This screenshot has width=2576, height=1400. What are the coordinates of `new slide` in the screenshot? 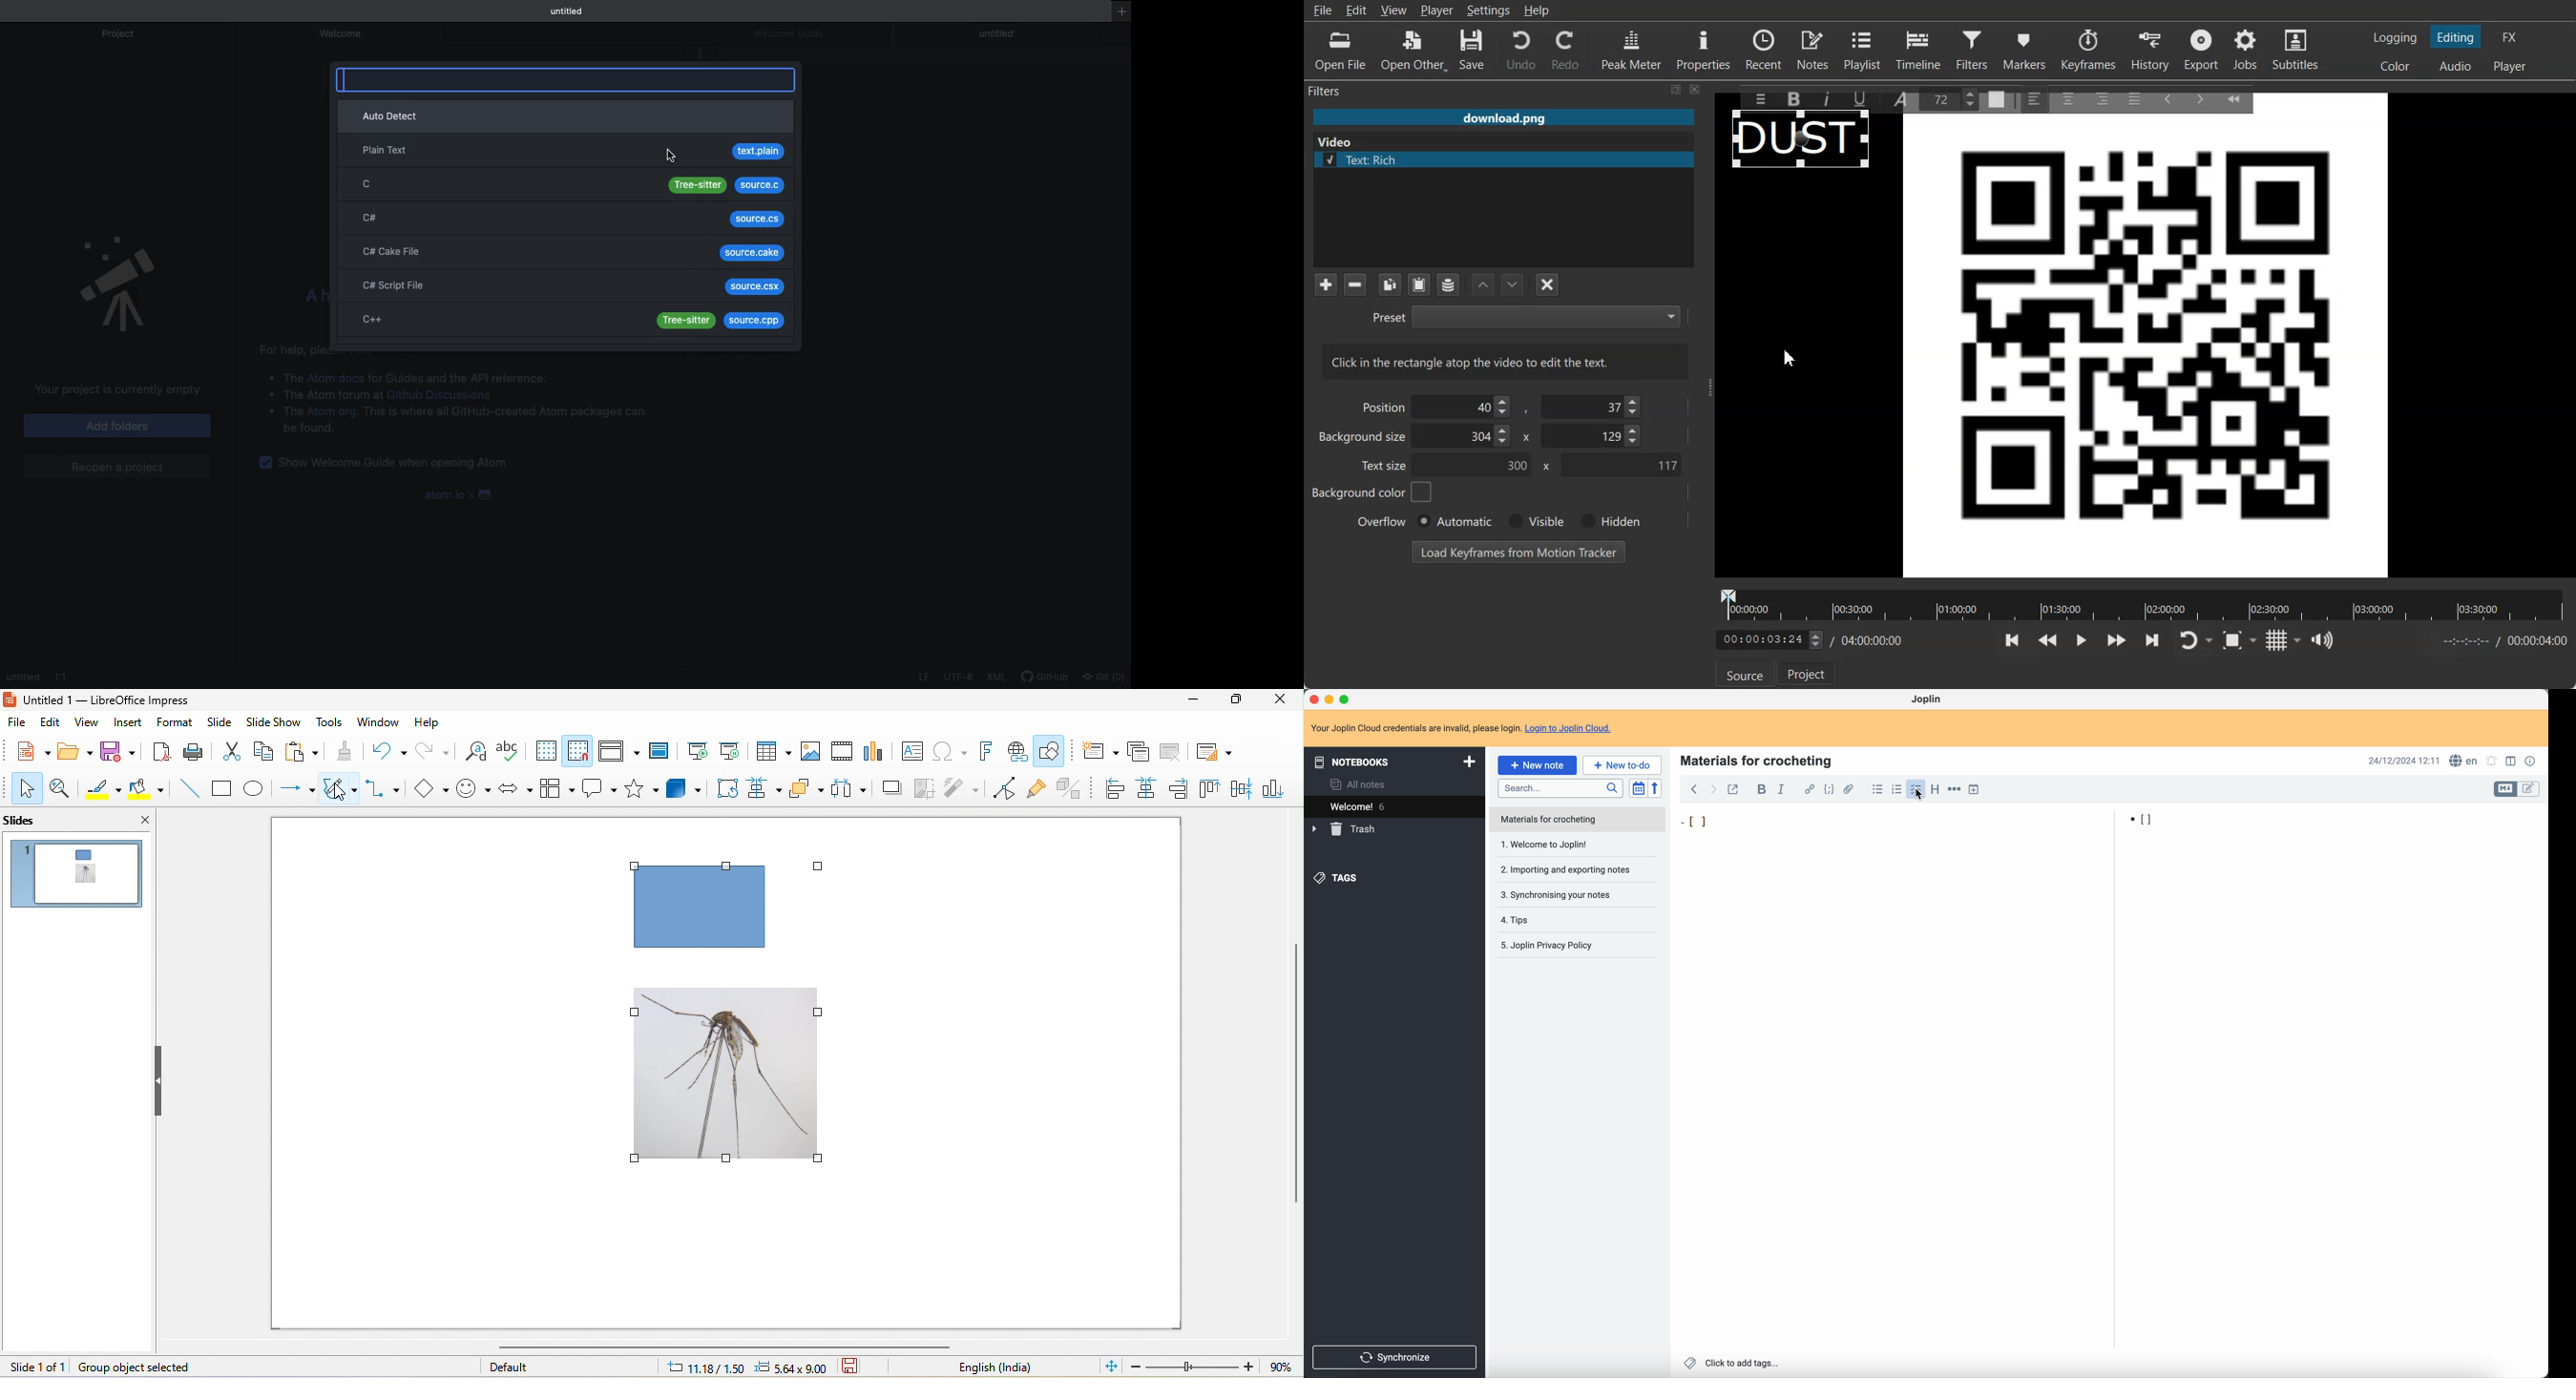 It's located at (1094, 754).